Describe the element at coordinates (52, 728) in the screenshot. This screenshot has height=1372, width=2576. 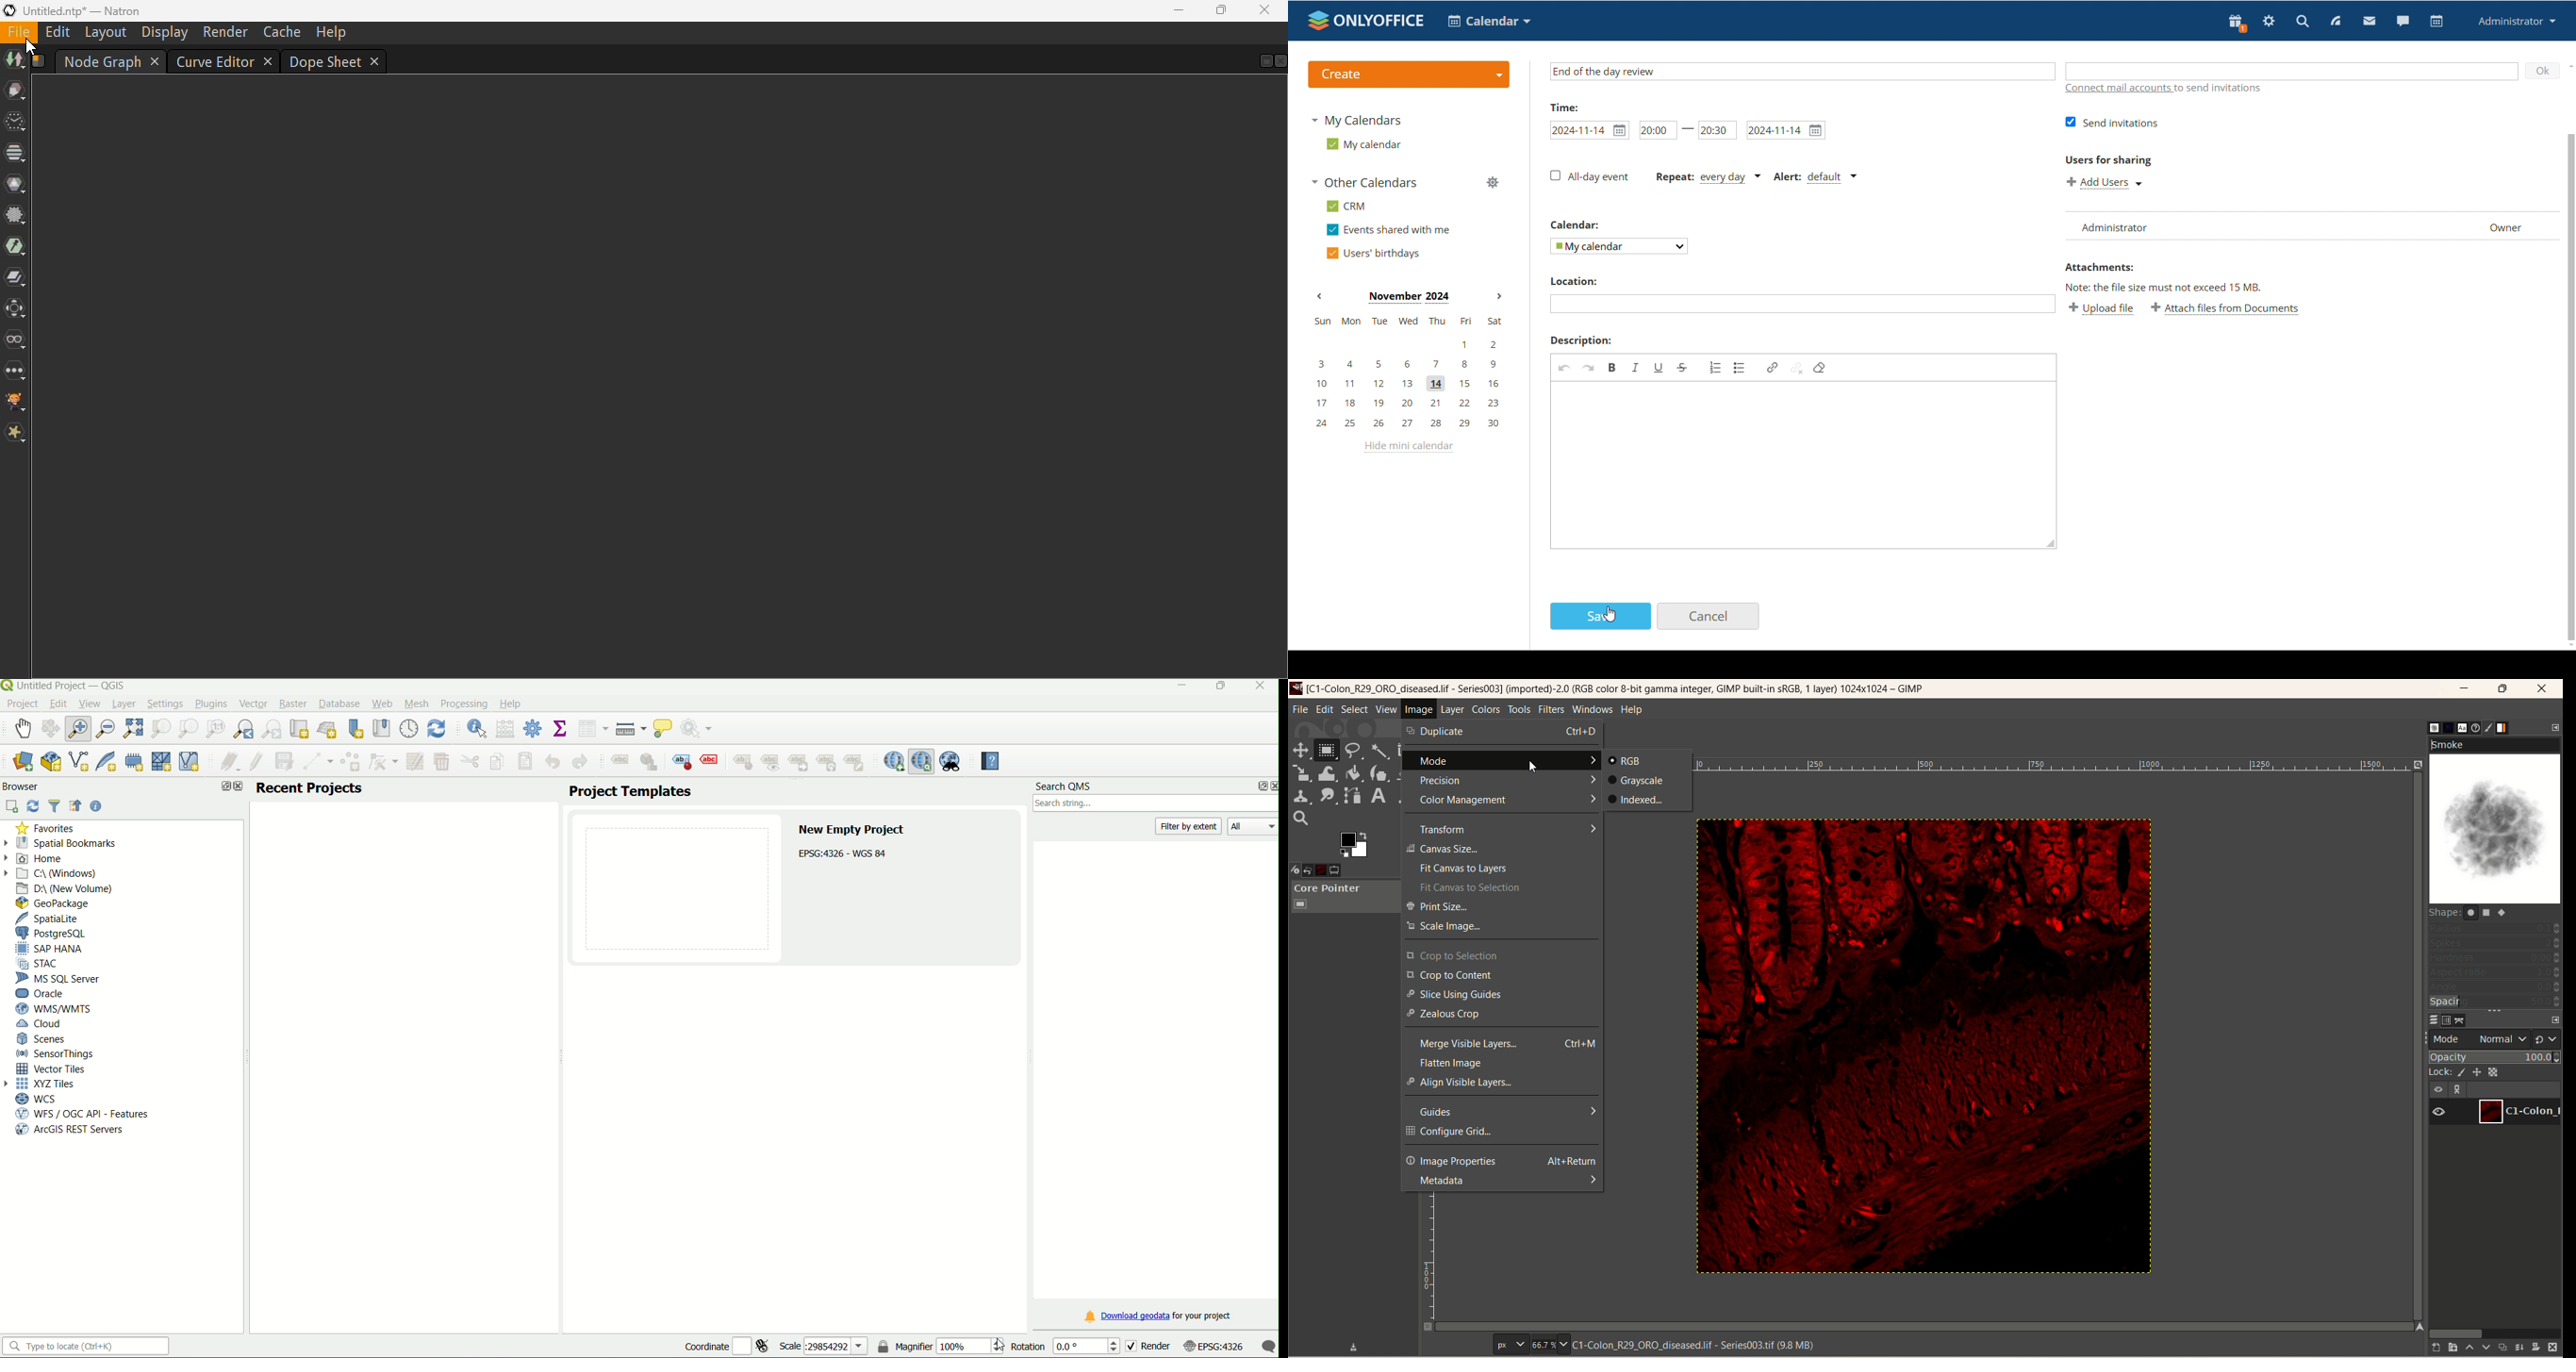
I see `pan the canvas` at that location.